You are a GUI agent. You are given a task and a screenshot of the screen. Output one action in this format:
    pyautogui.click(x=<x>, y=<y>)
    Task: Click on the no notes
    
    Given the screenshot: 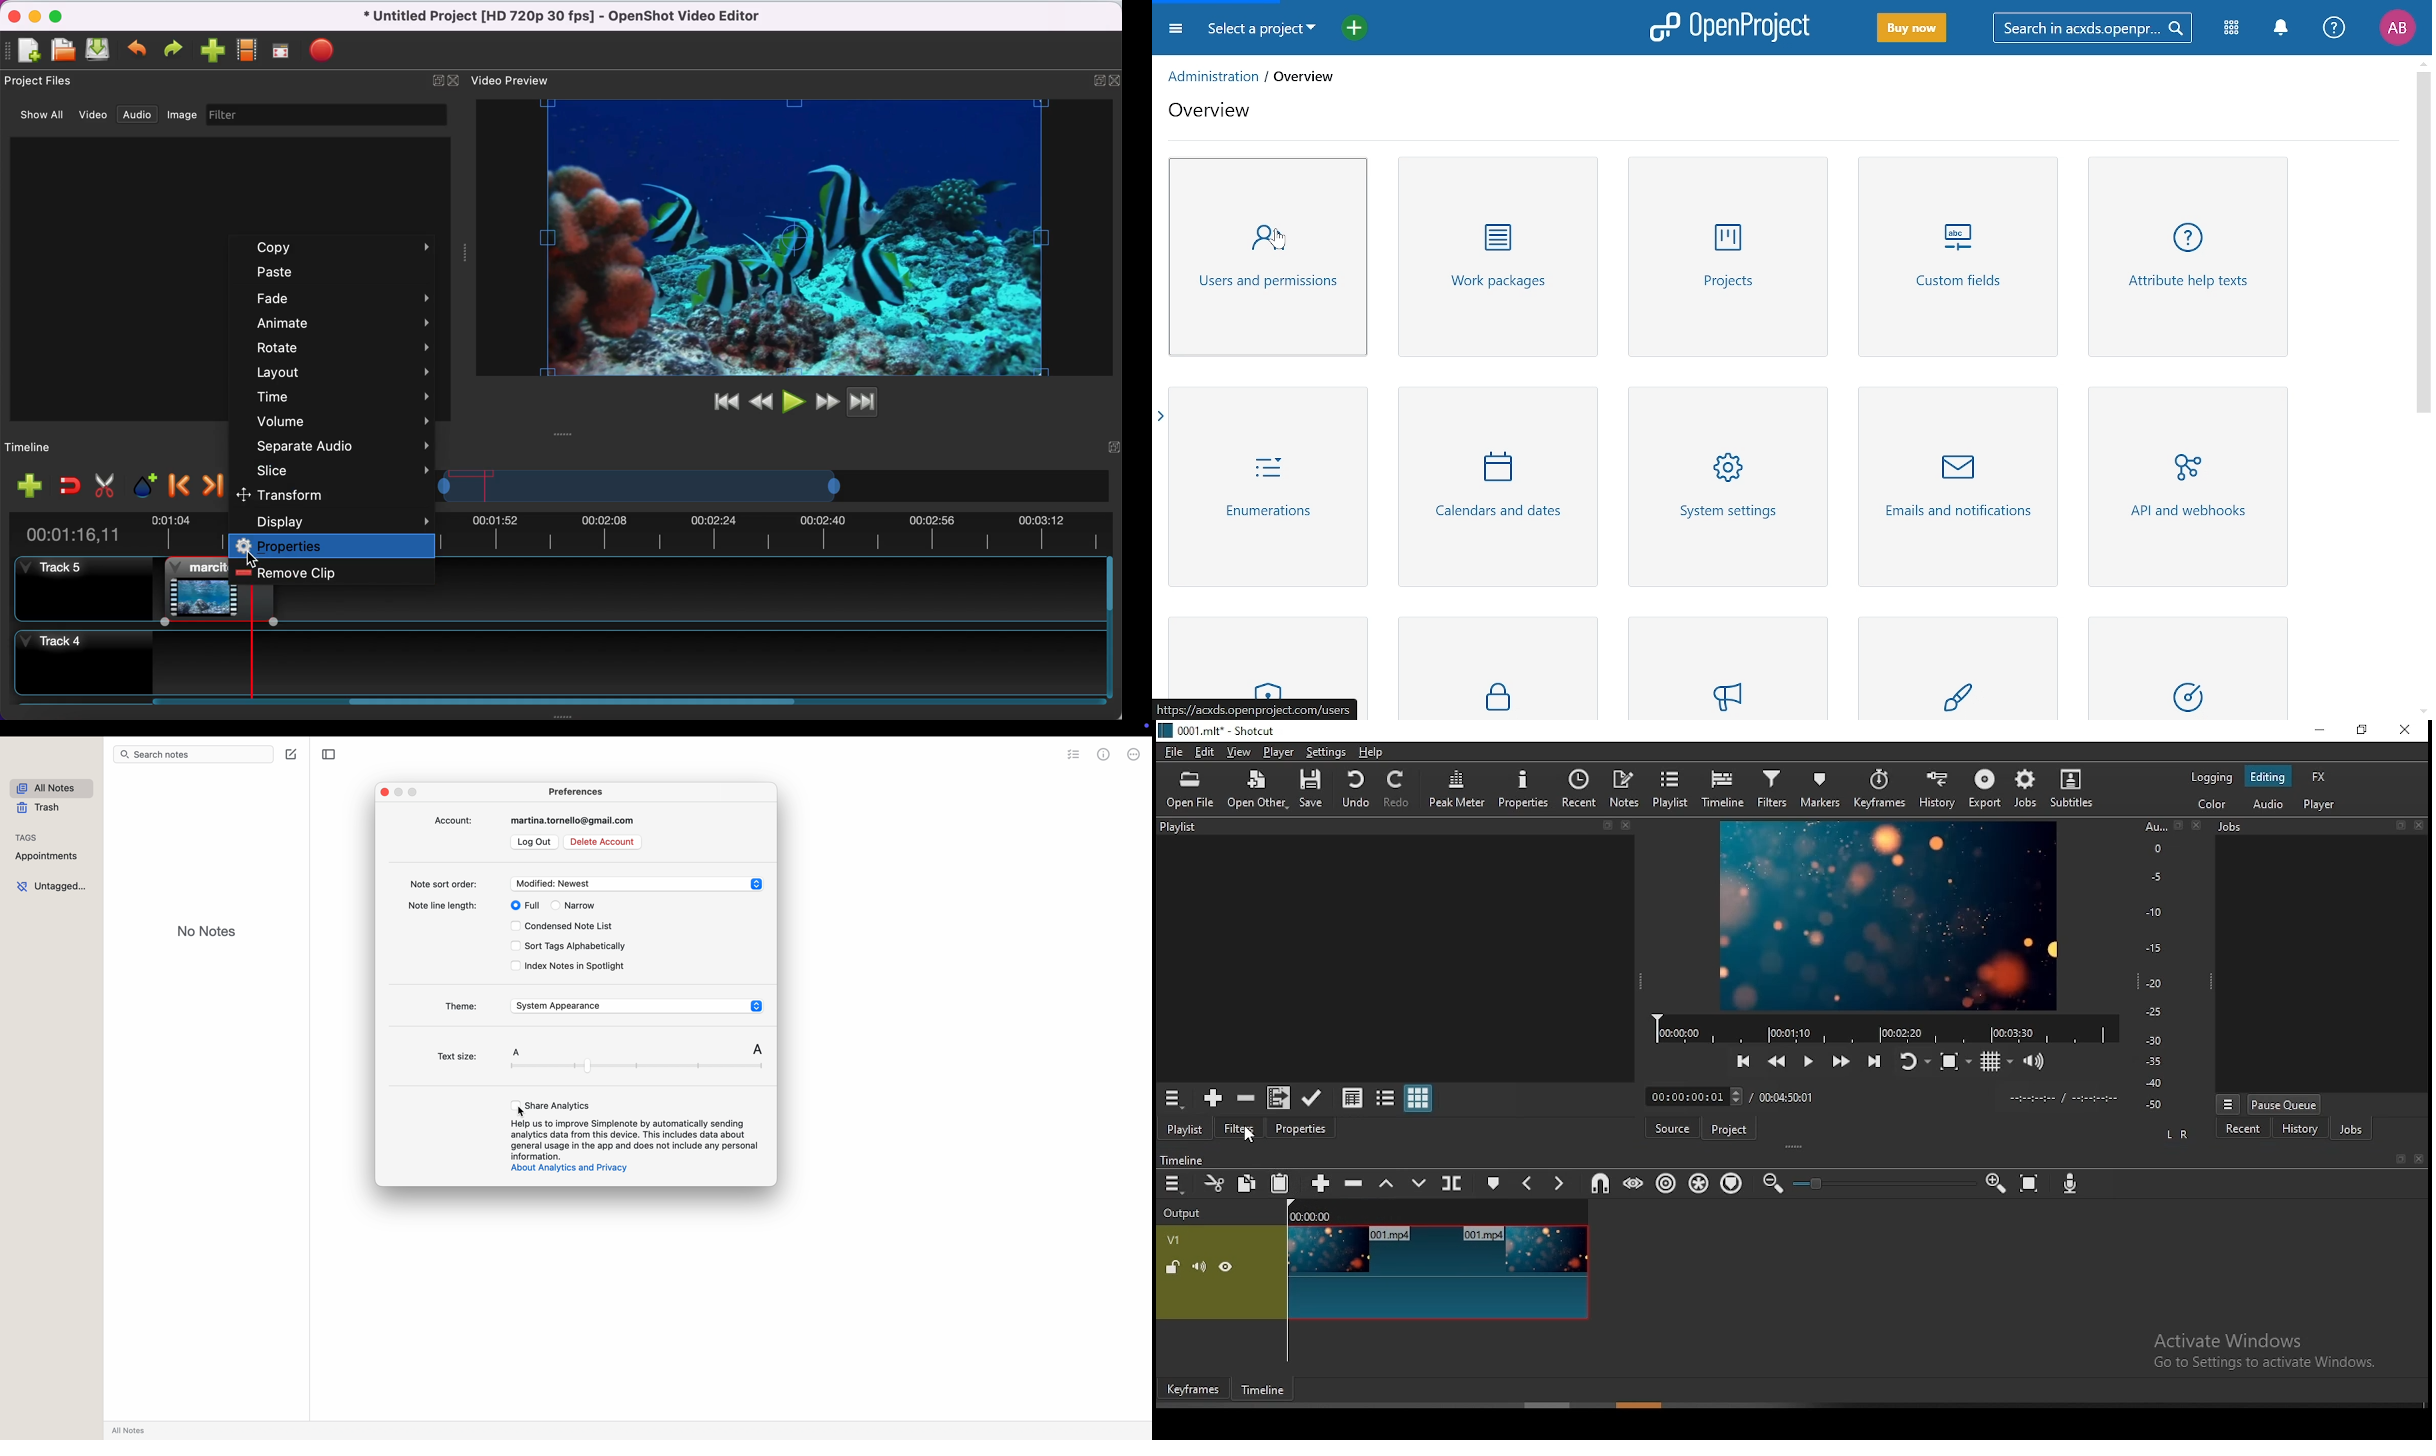 What is the action you would take?
    pyautogui.click(x=206, y=932)
    